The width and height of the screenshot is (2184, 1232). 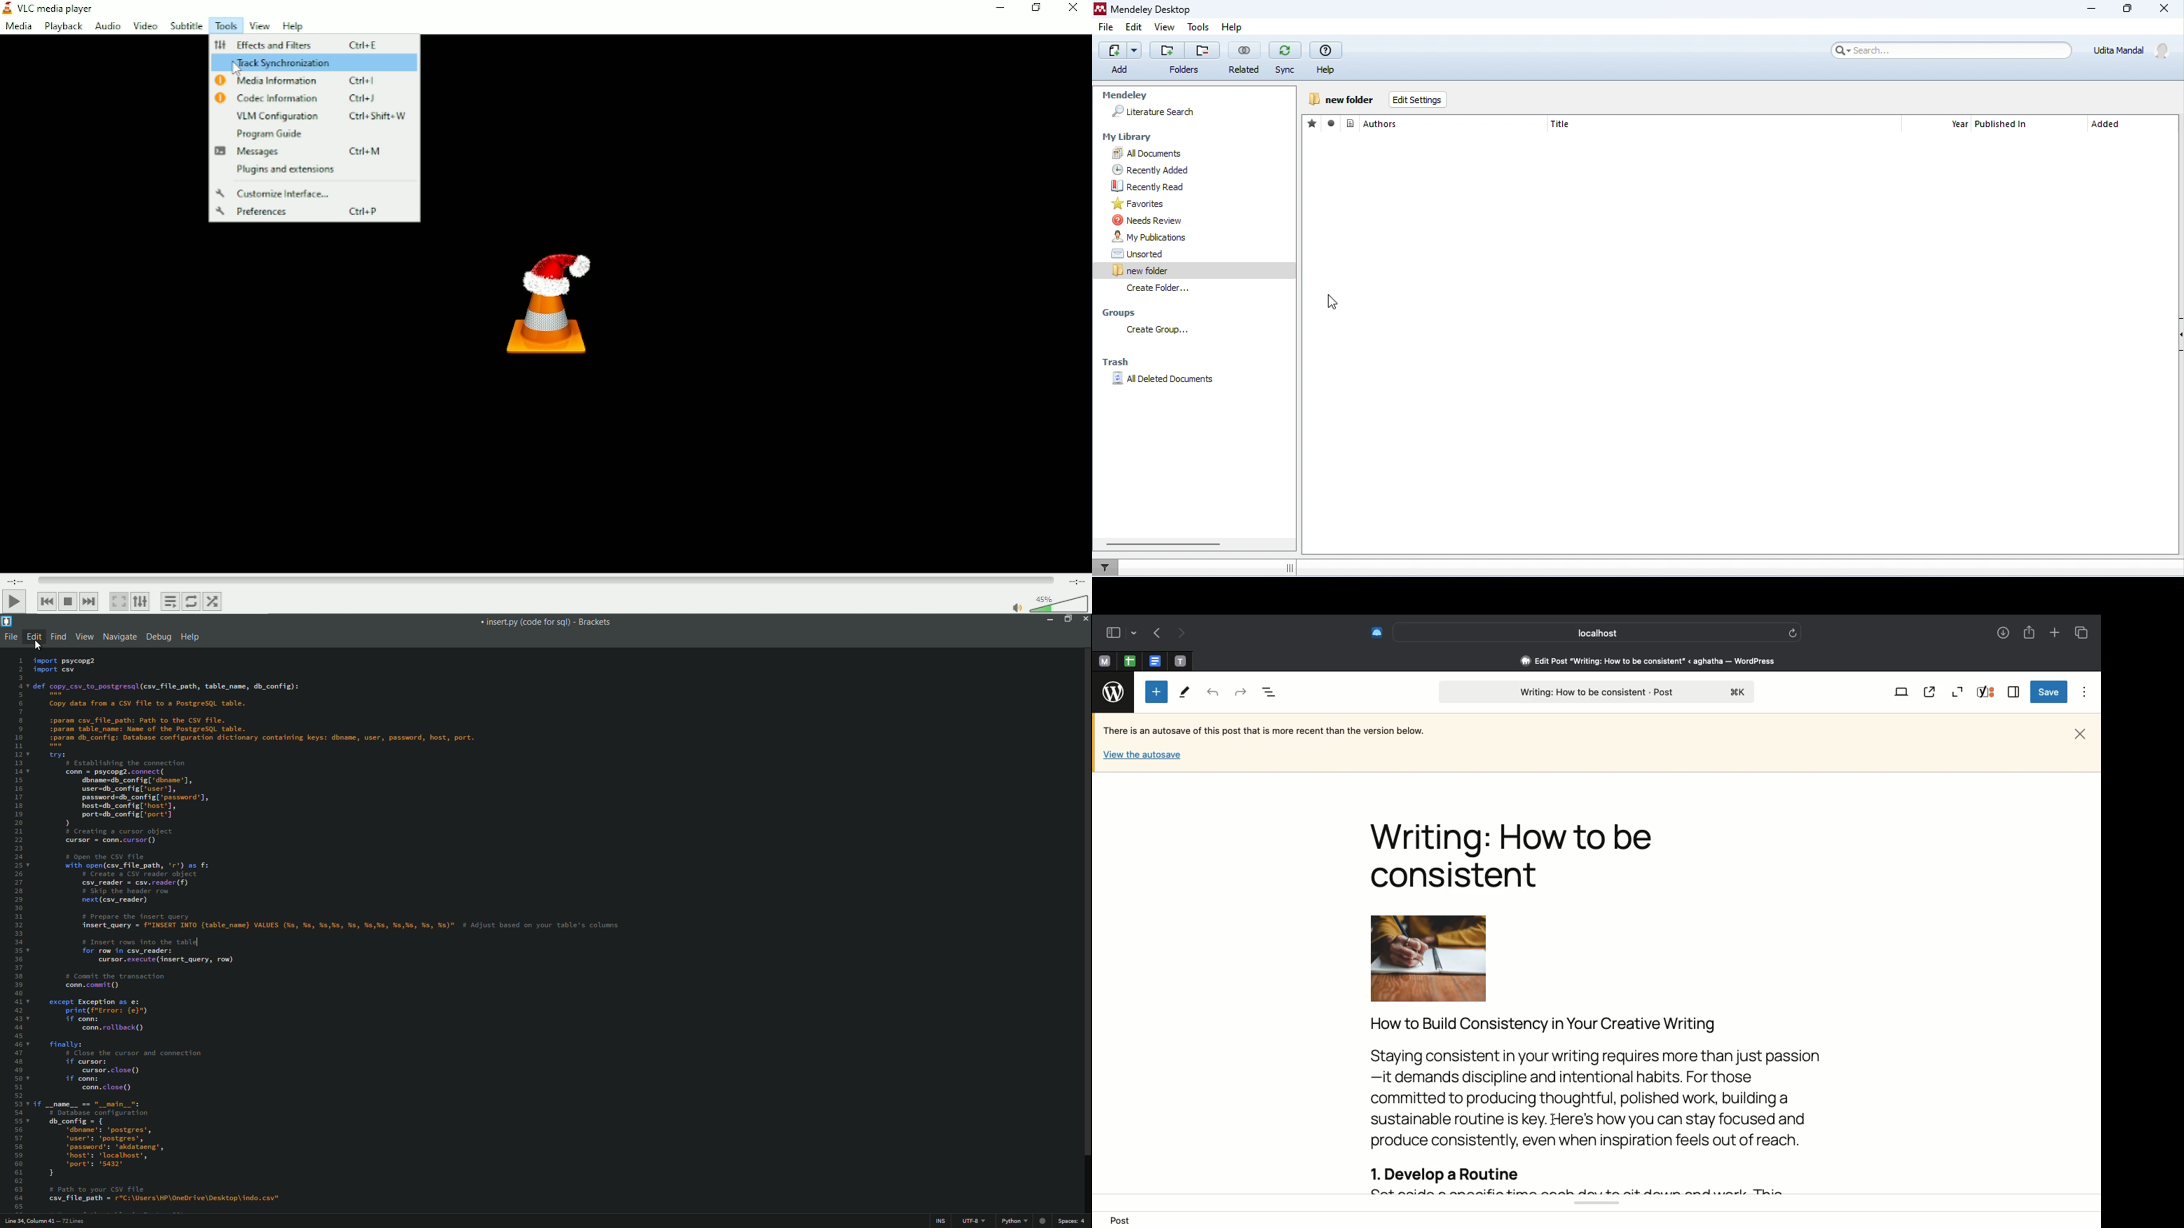 I want to click on Next page, so click(x=1183, y=632).